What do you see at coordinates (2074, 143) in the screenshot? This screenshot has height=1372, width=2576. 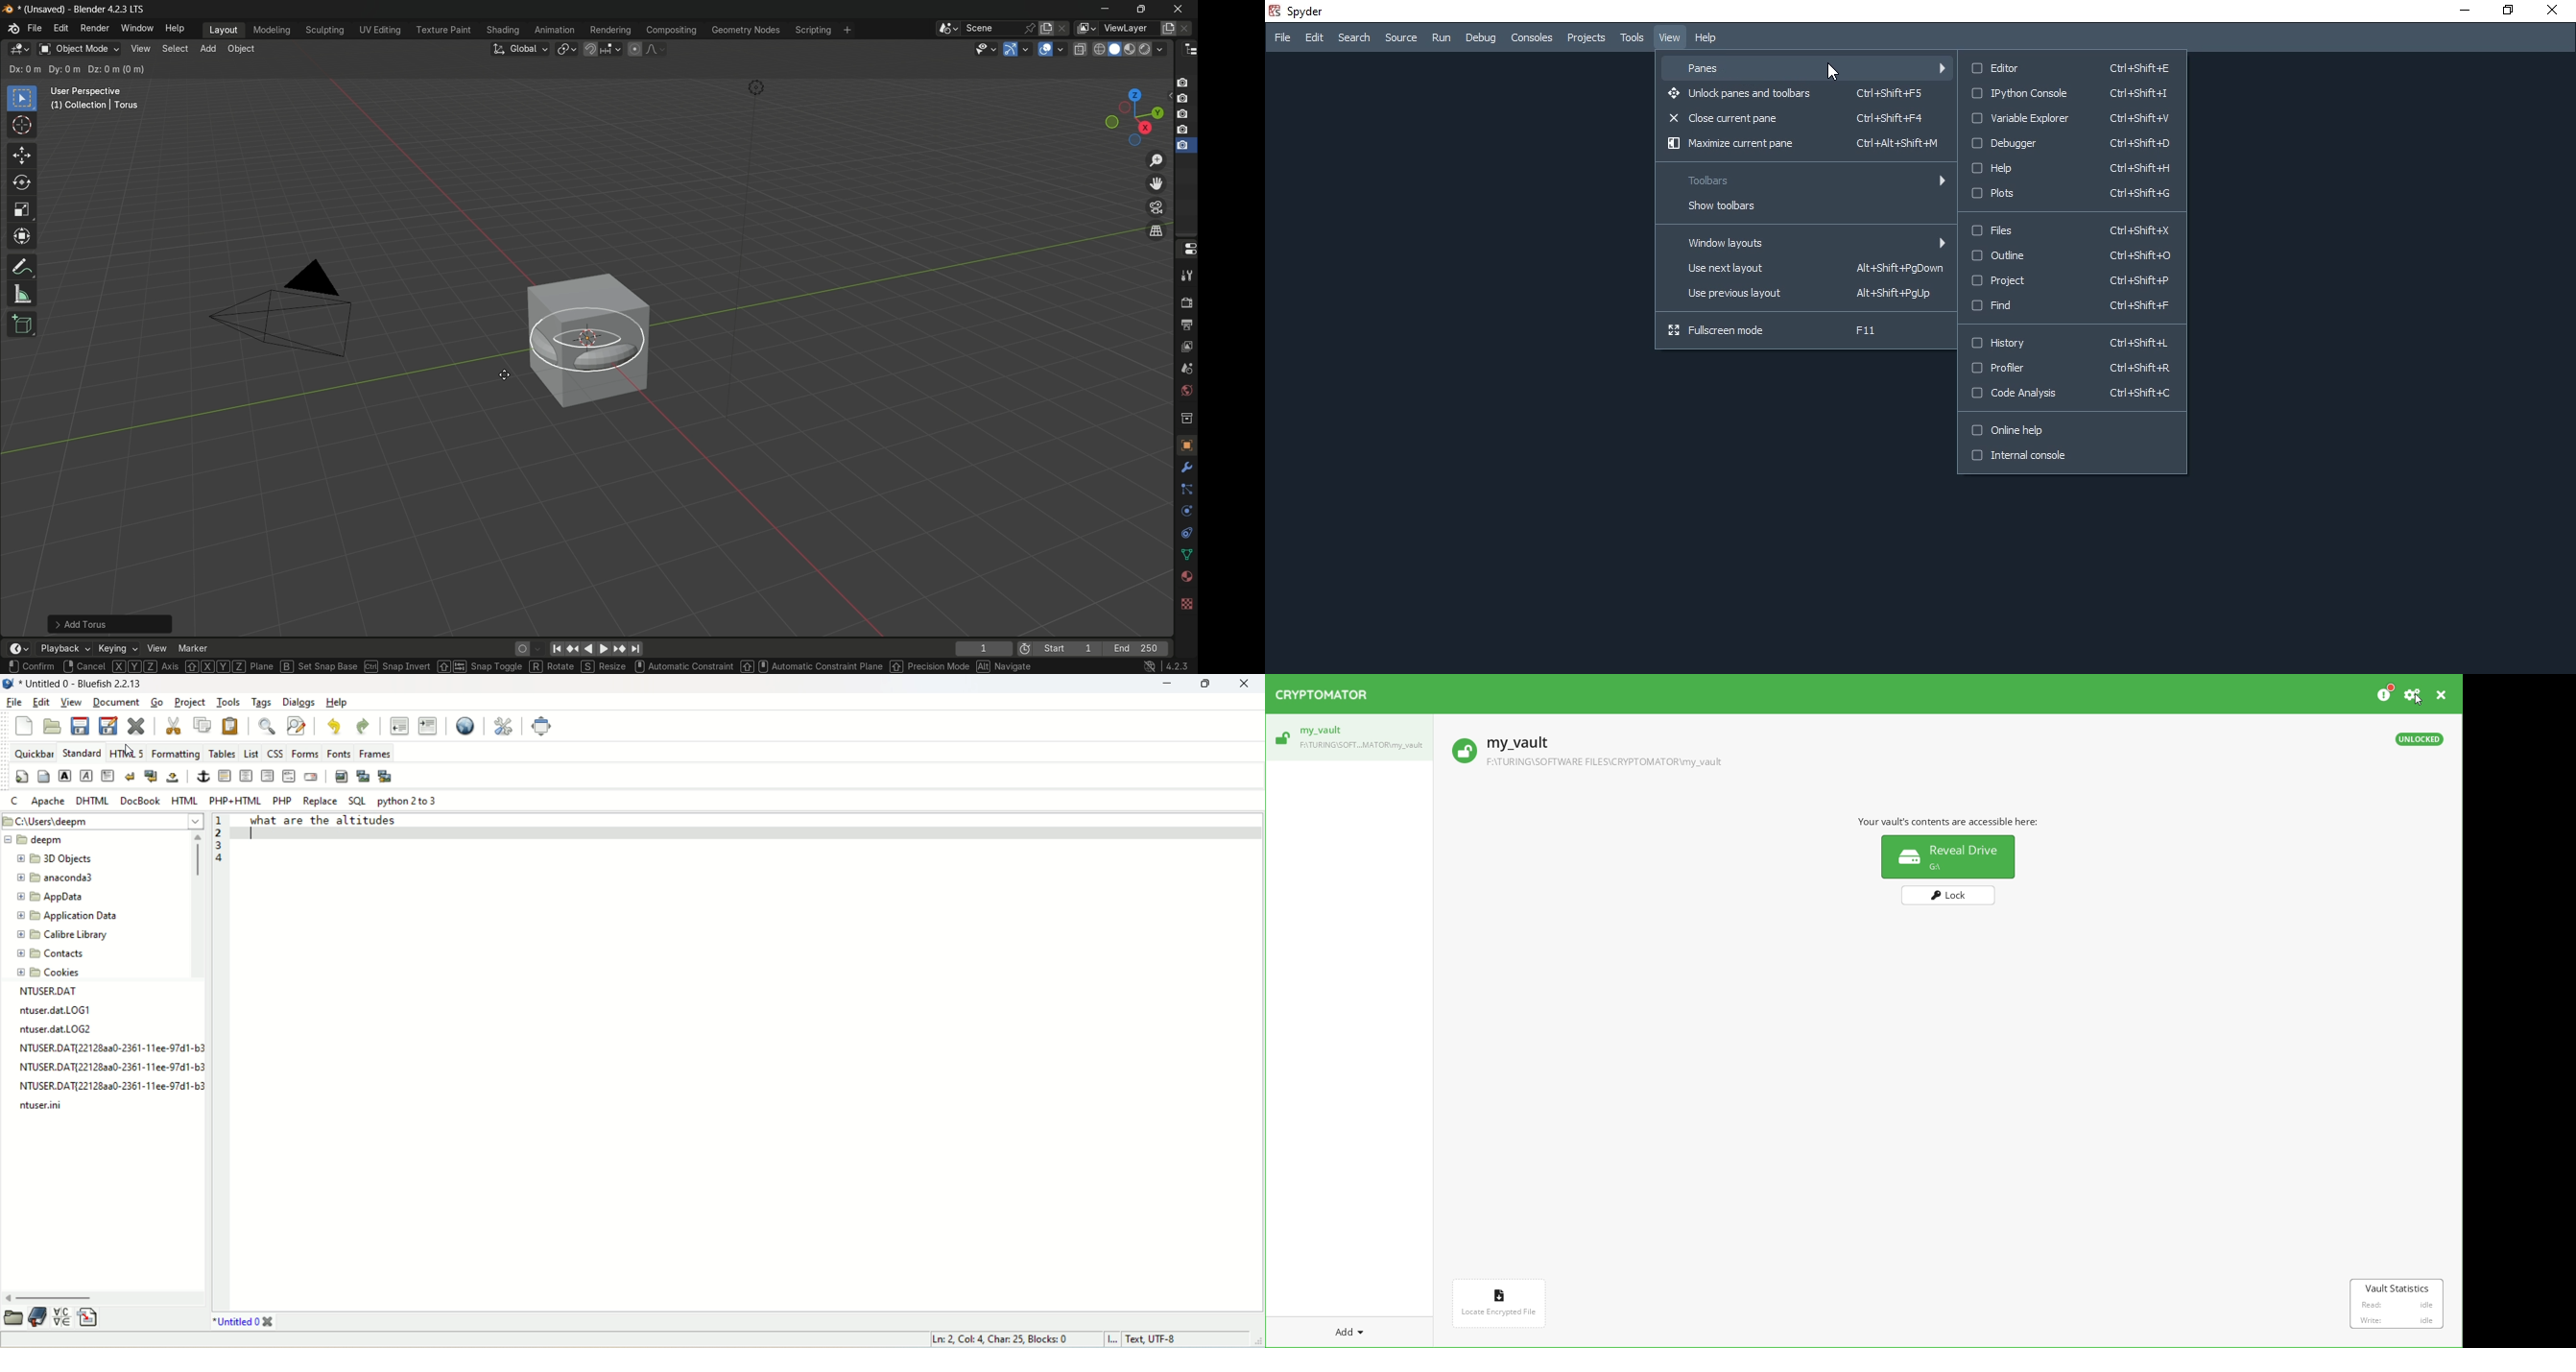 I see `Debugger` at bounding box center [2074, 143].